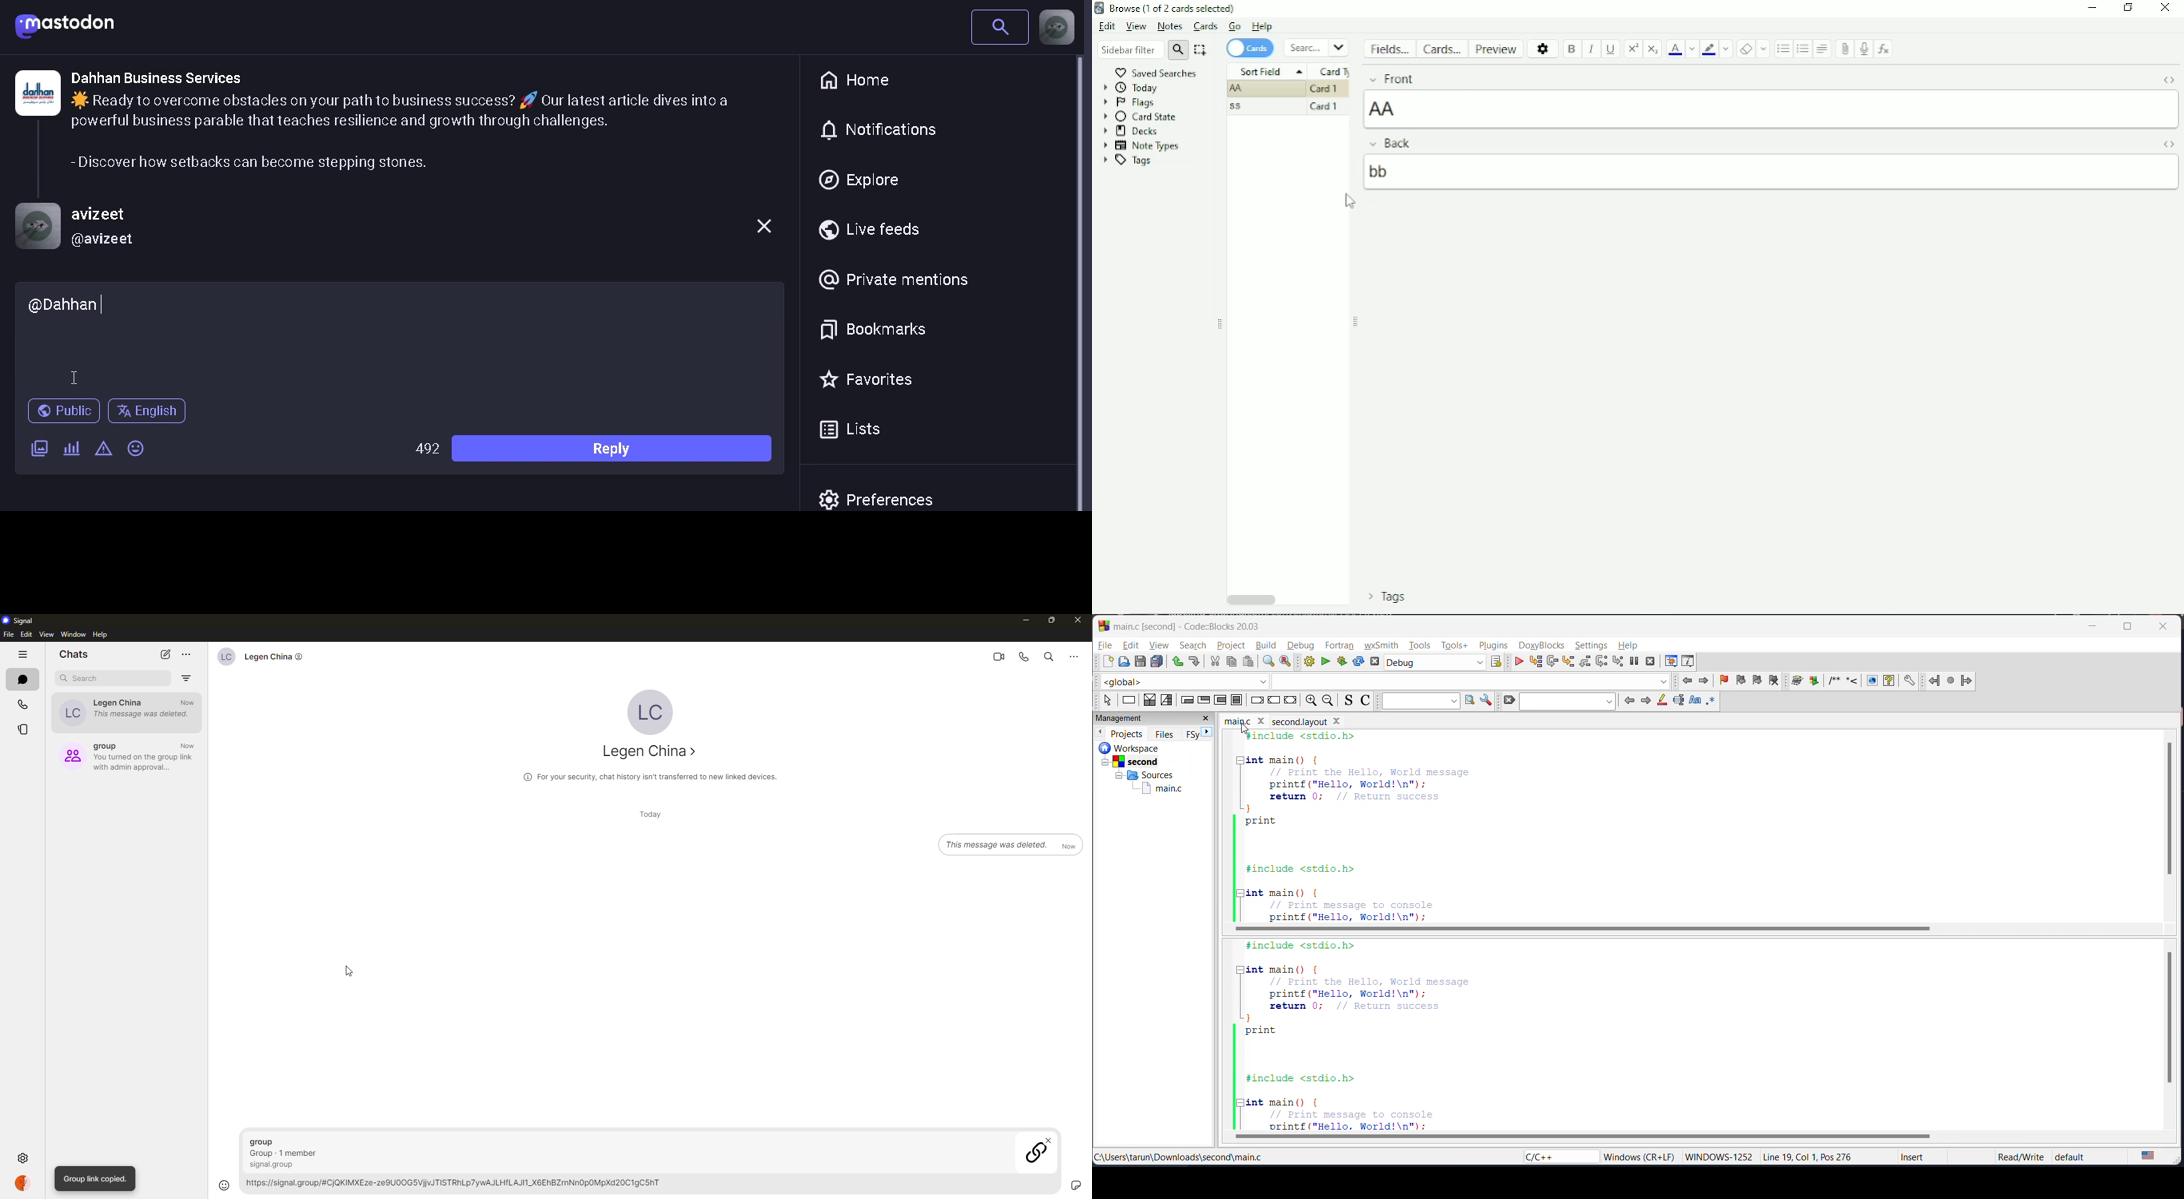 The image size is (2184, 1204). I want to click on build, so click(1311, 662).